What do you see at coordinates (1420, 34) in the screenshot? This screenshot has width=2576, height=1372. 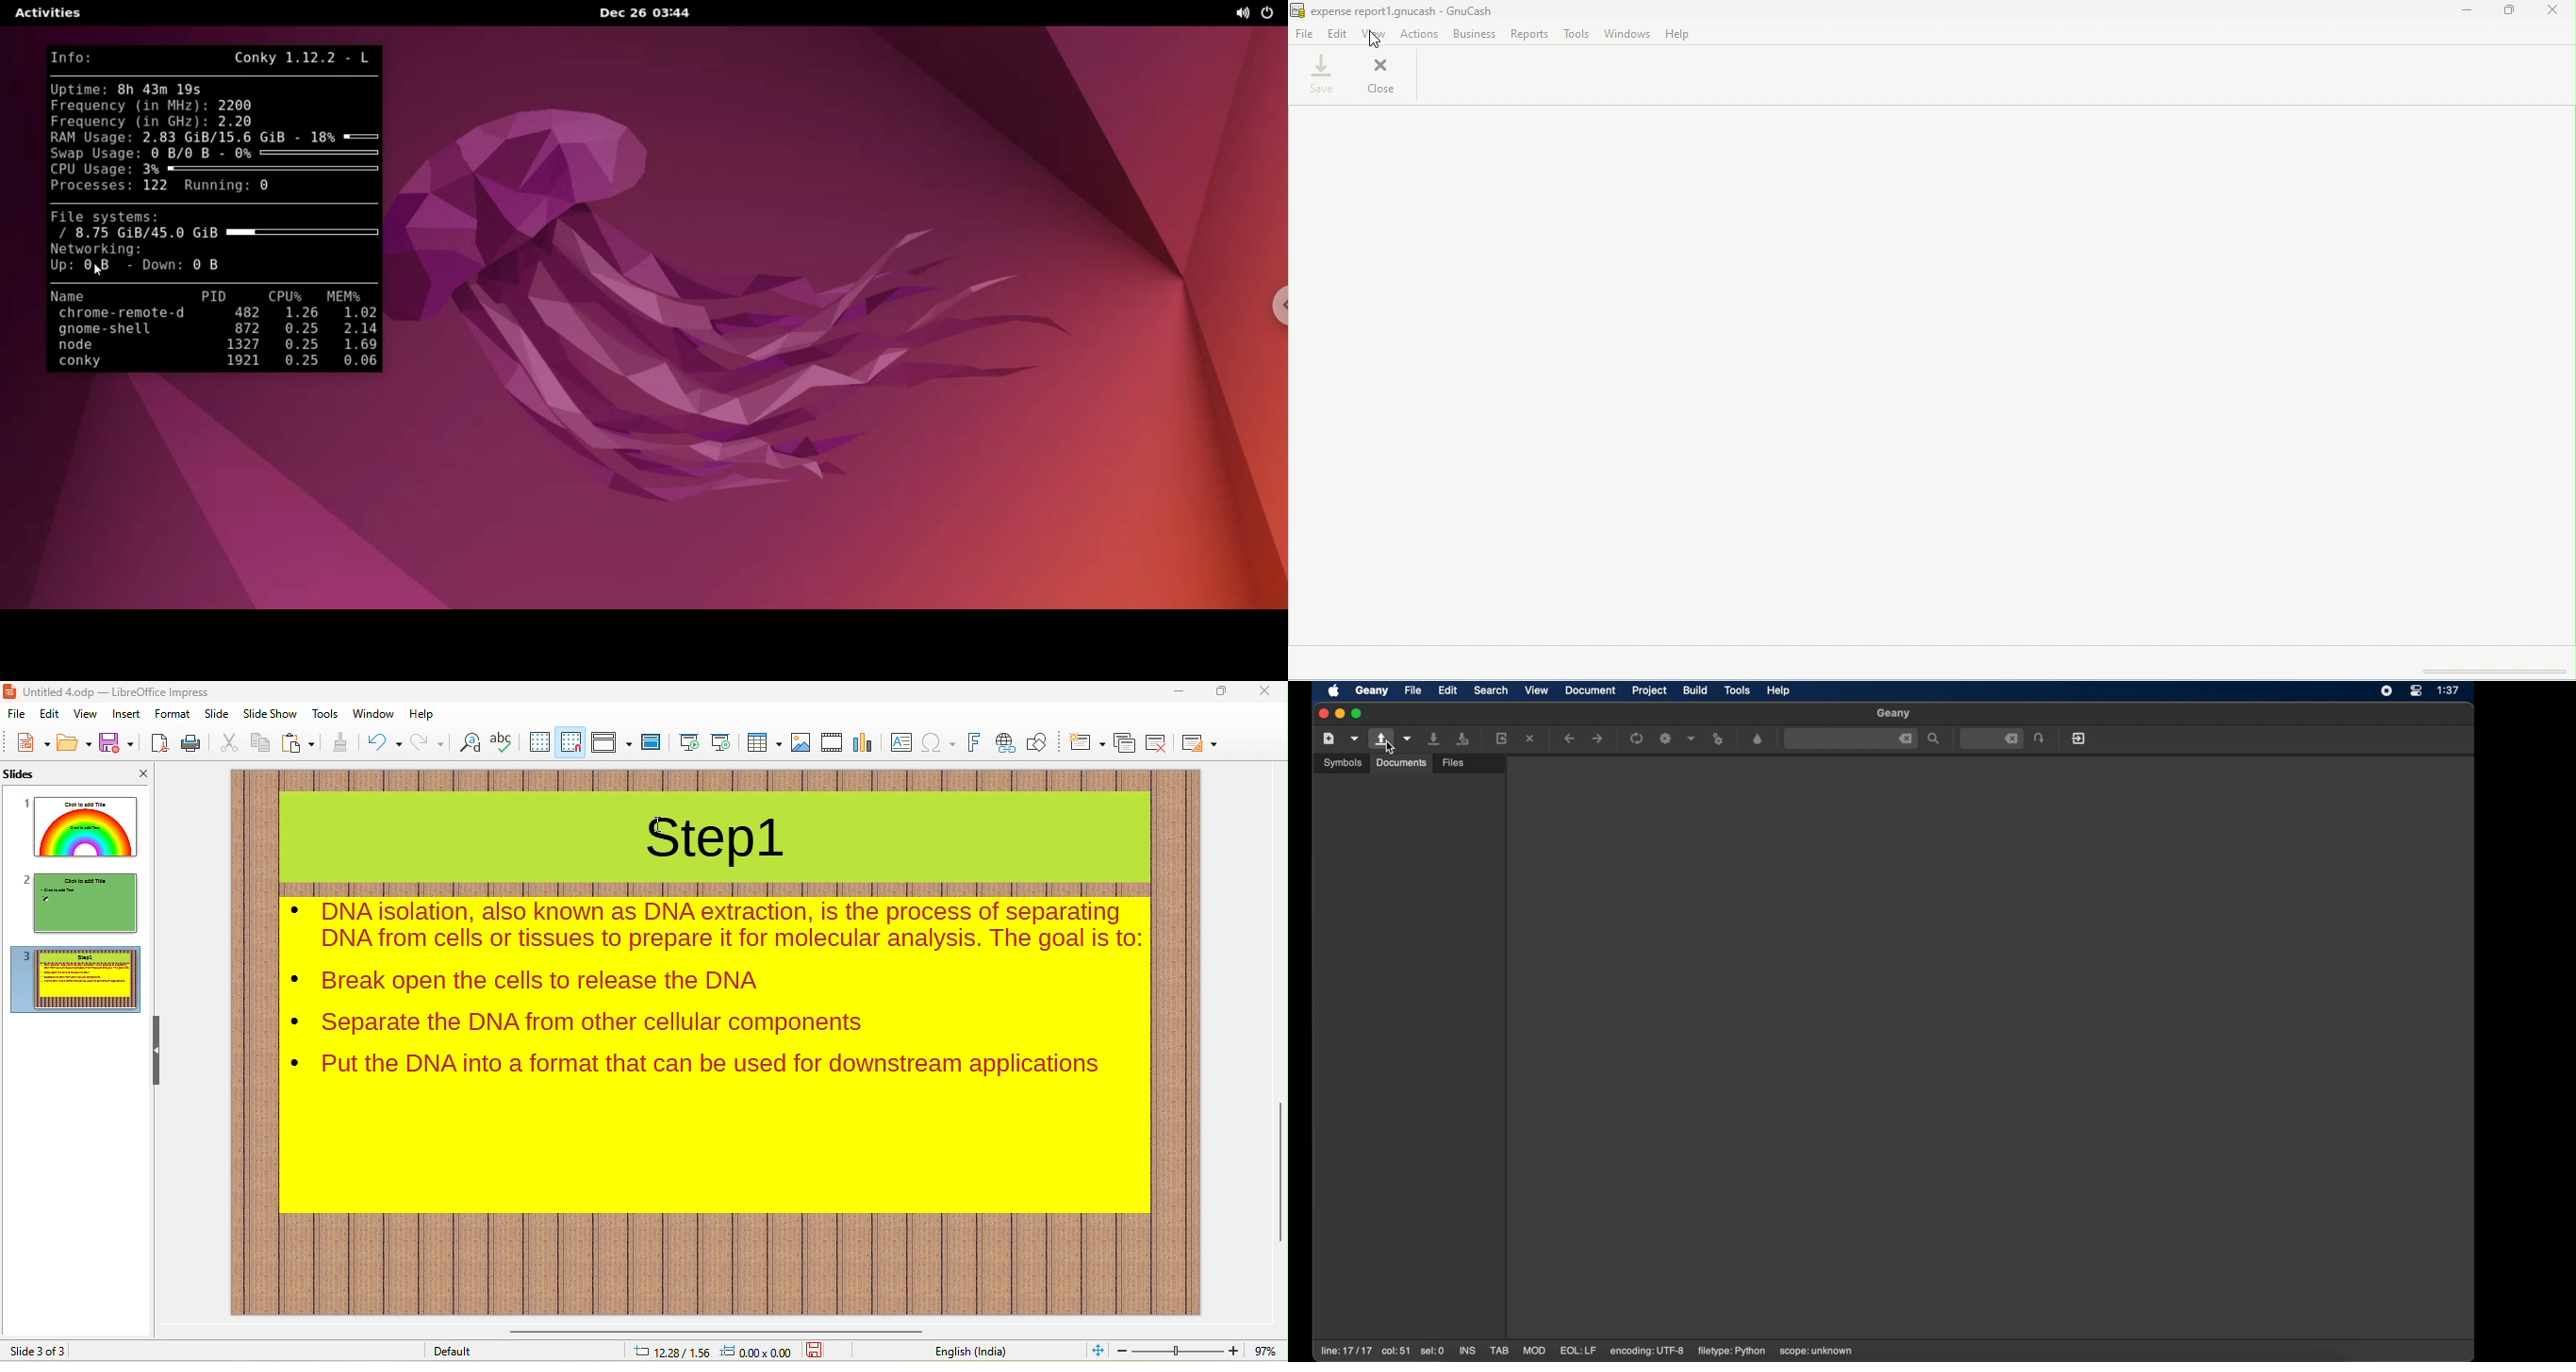 I see `actions` at bounding box center [1420, 34].